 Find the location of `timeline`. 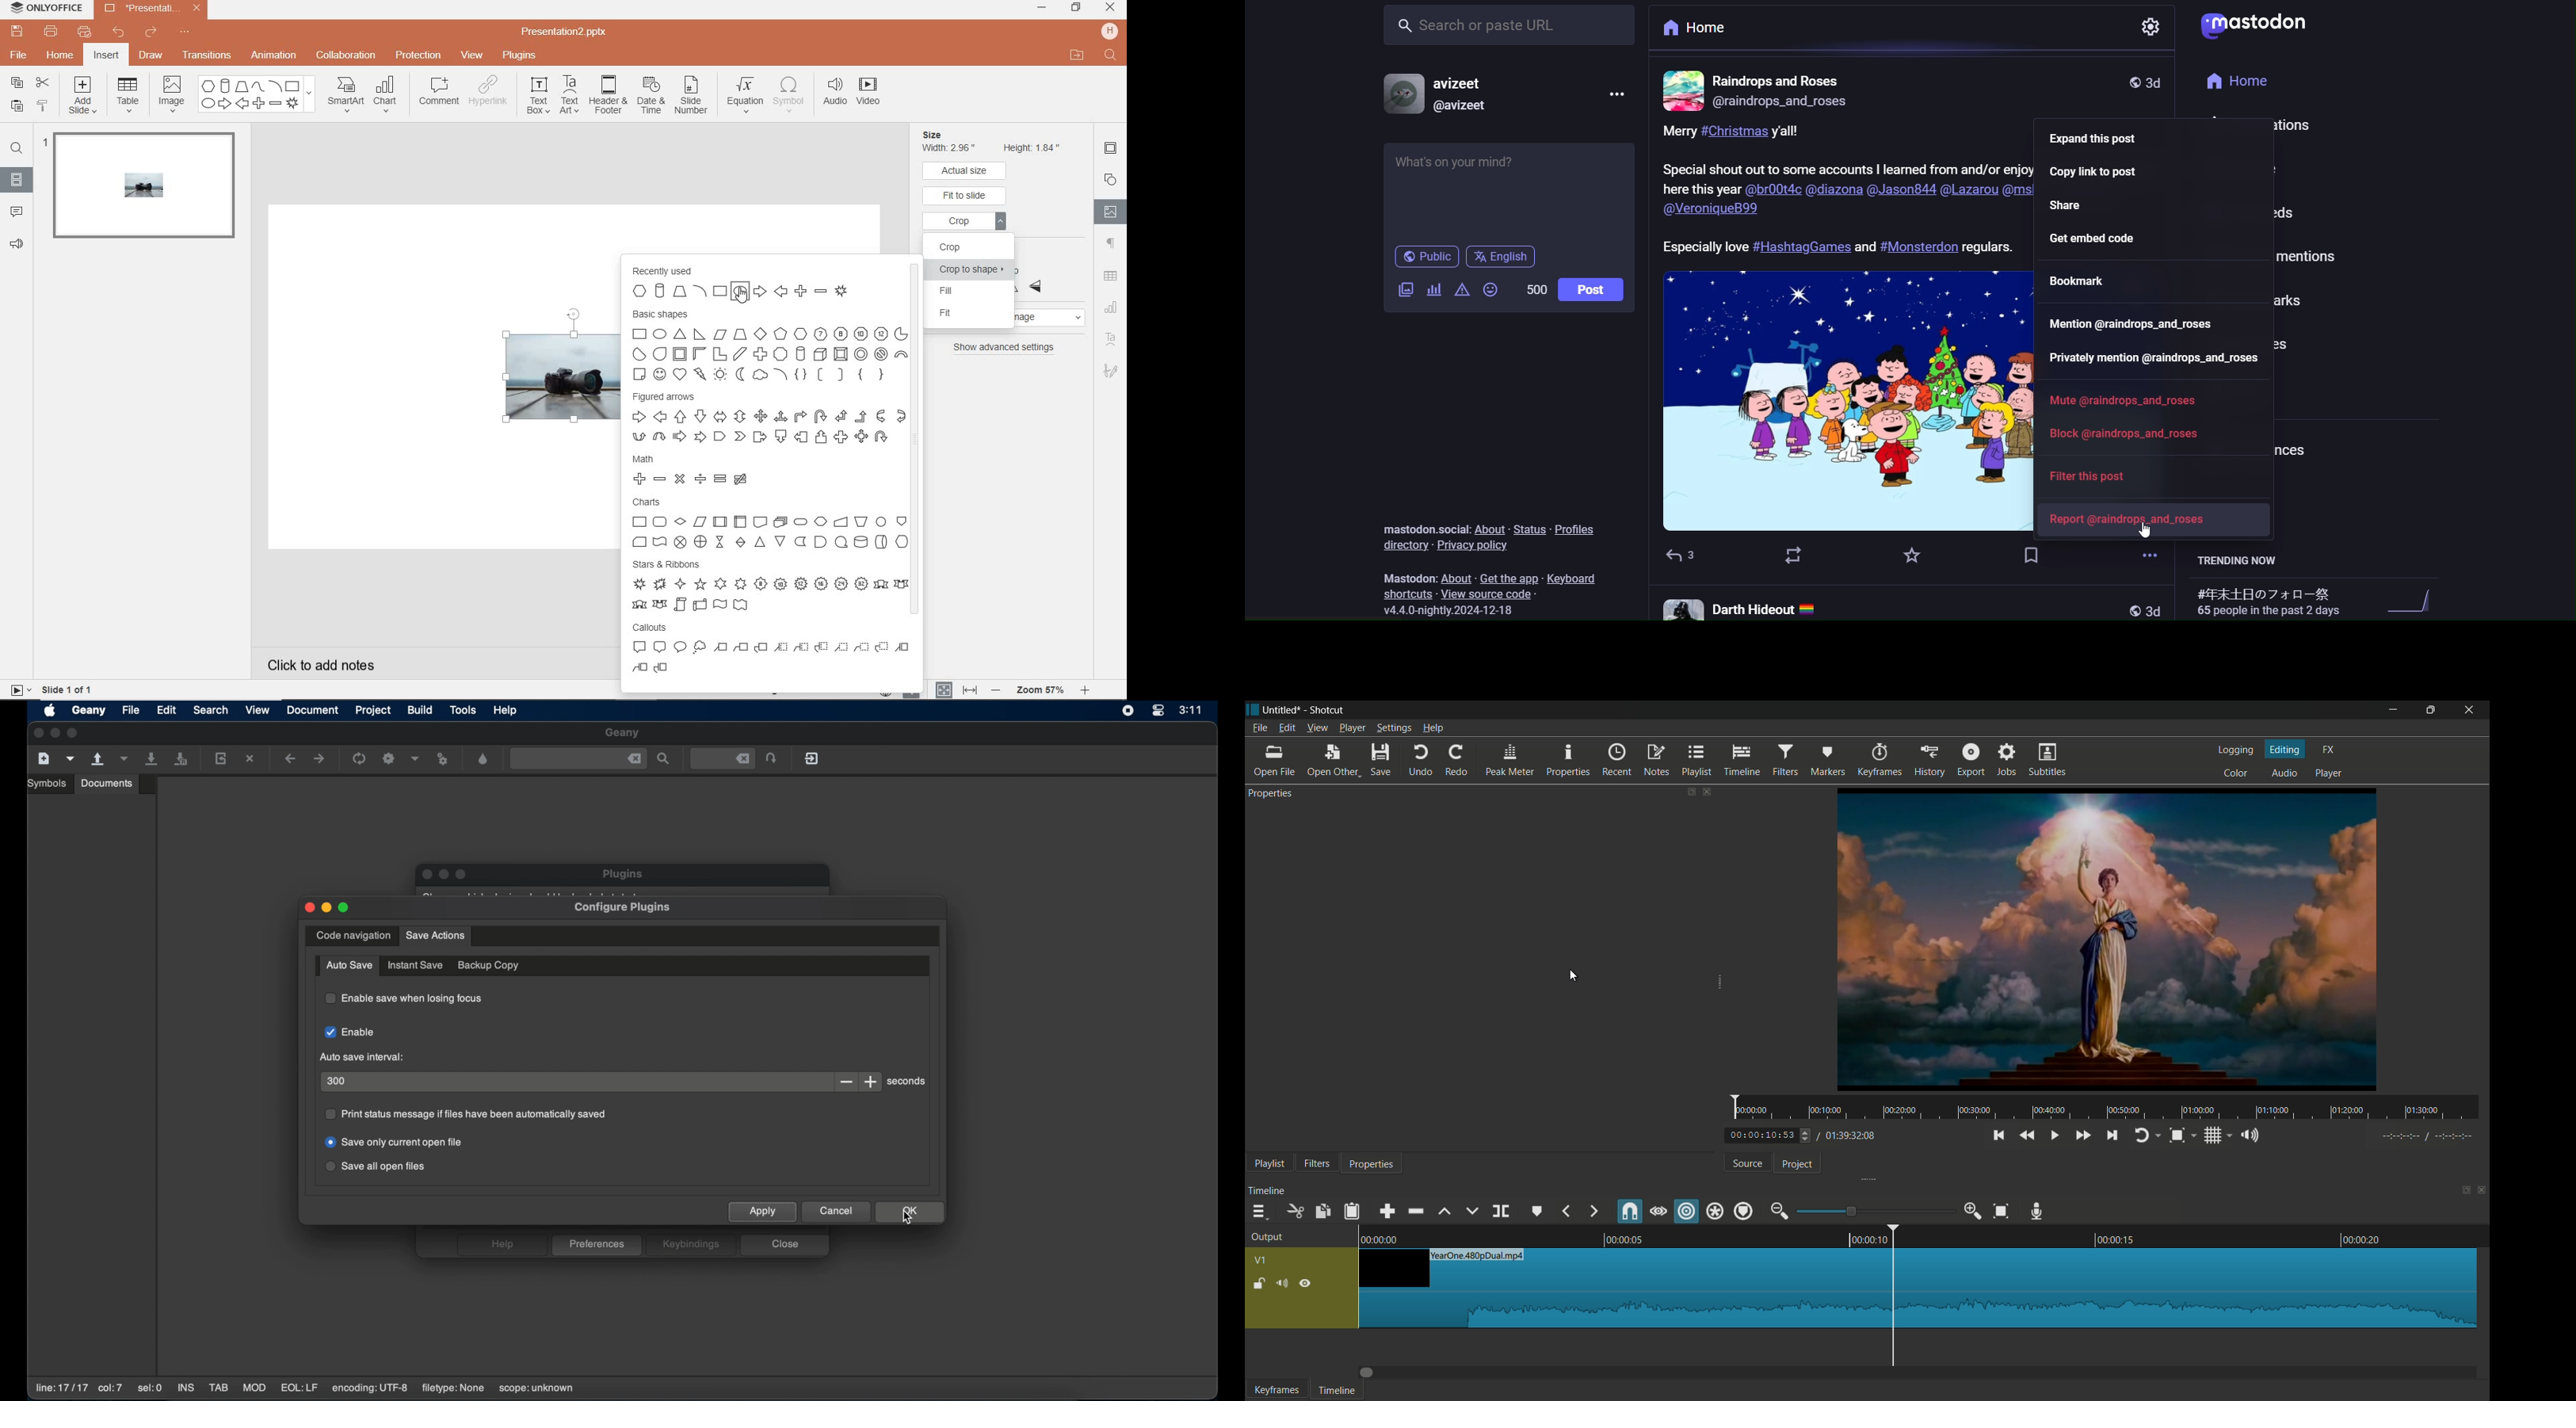

timeline is located at coordinates (1743, 760).